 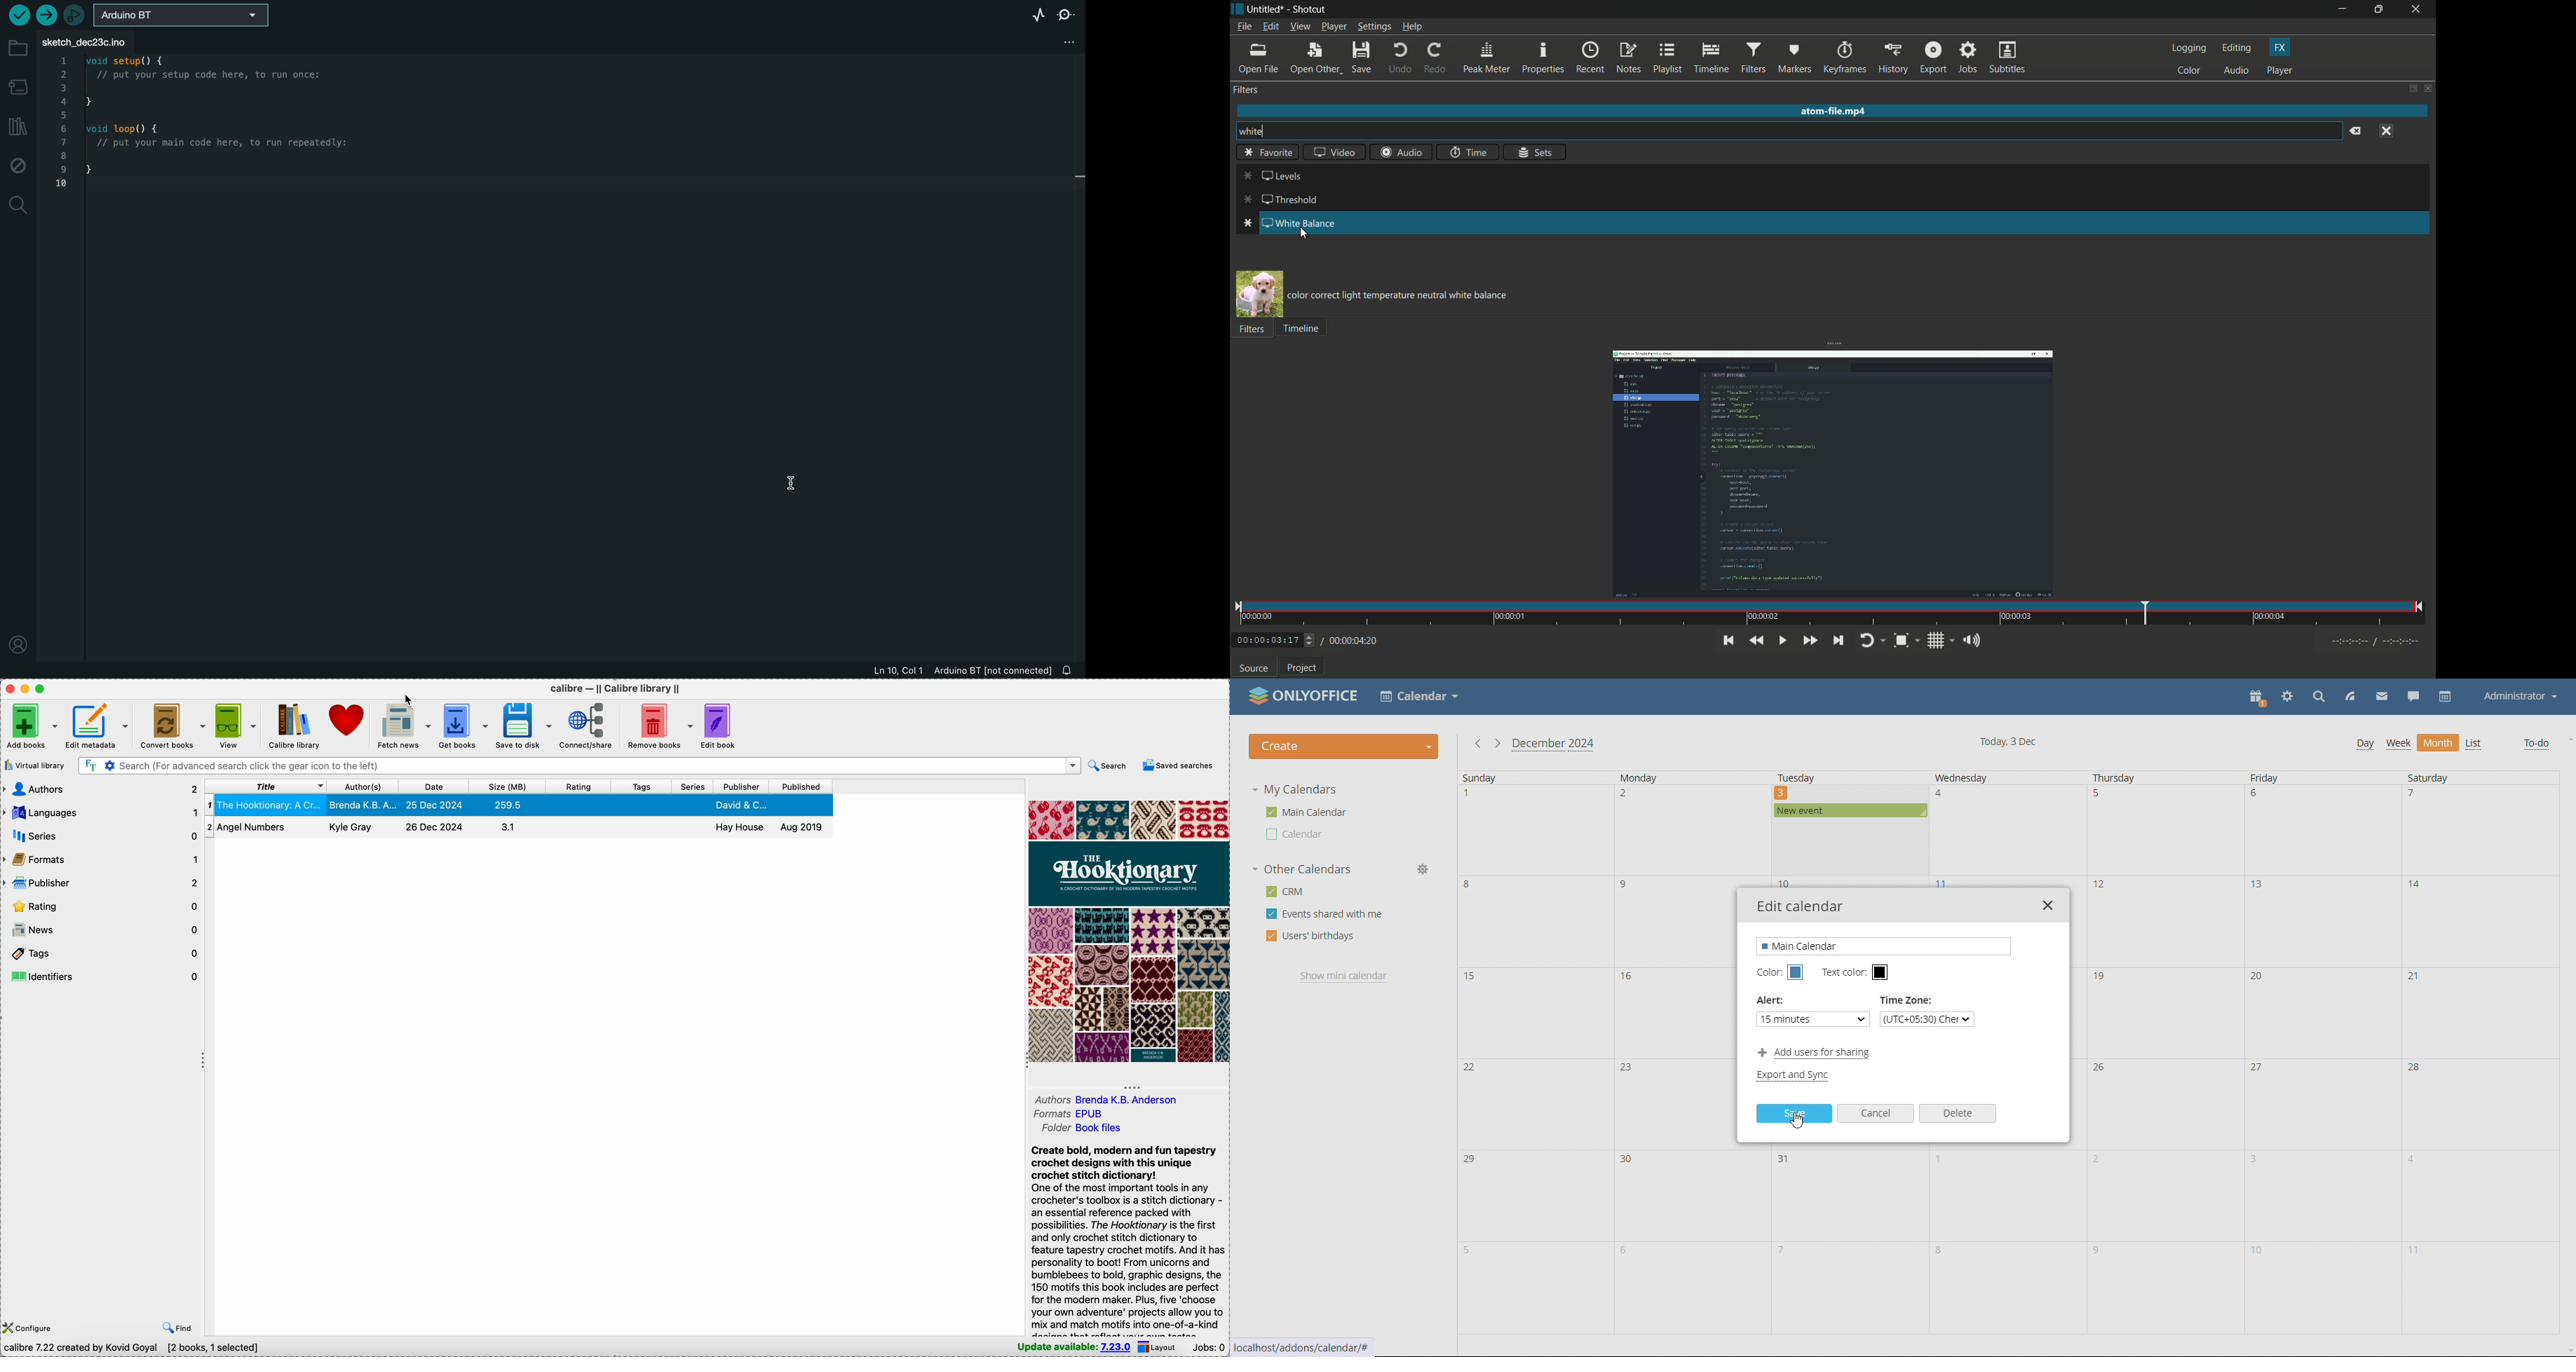 I want to click on published, so click(x=802, y=787).